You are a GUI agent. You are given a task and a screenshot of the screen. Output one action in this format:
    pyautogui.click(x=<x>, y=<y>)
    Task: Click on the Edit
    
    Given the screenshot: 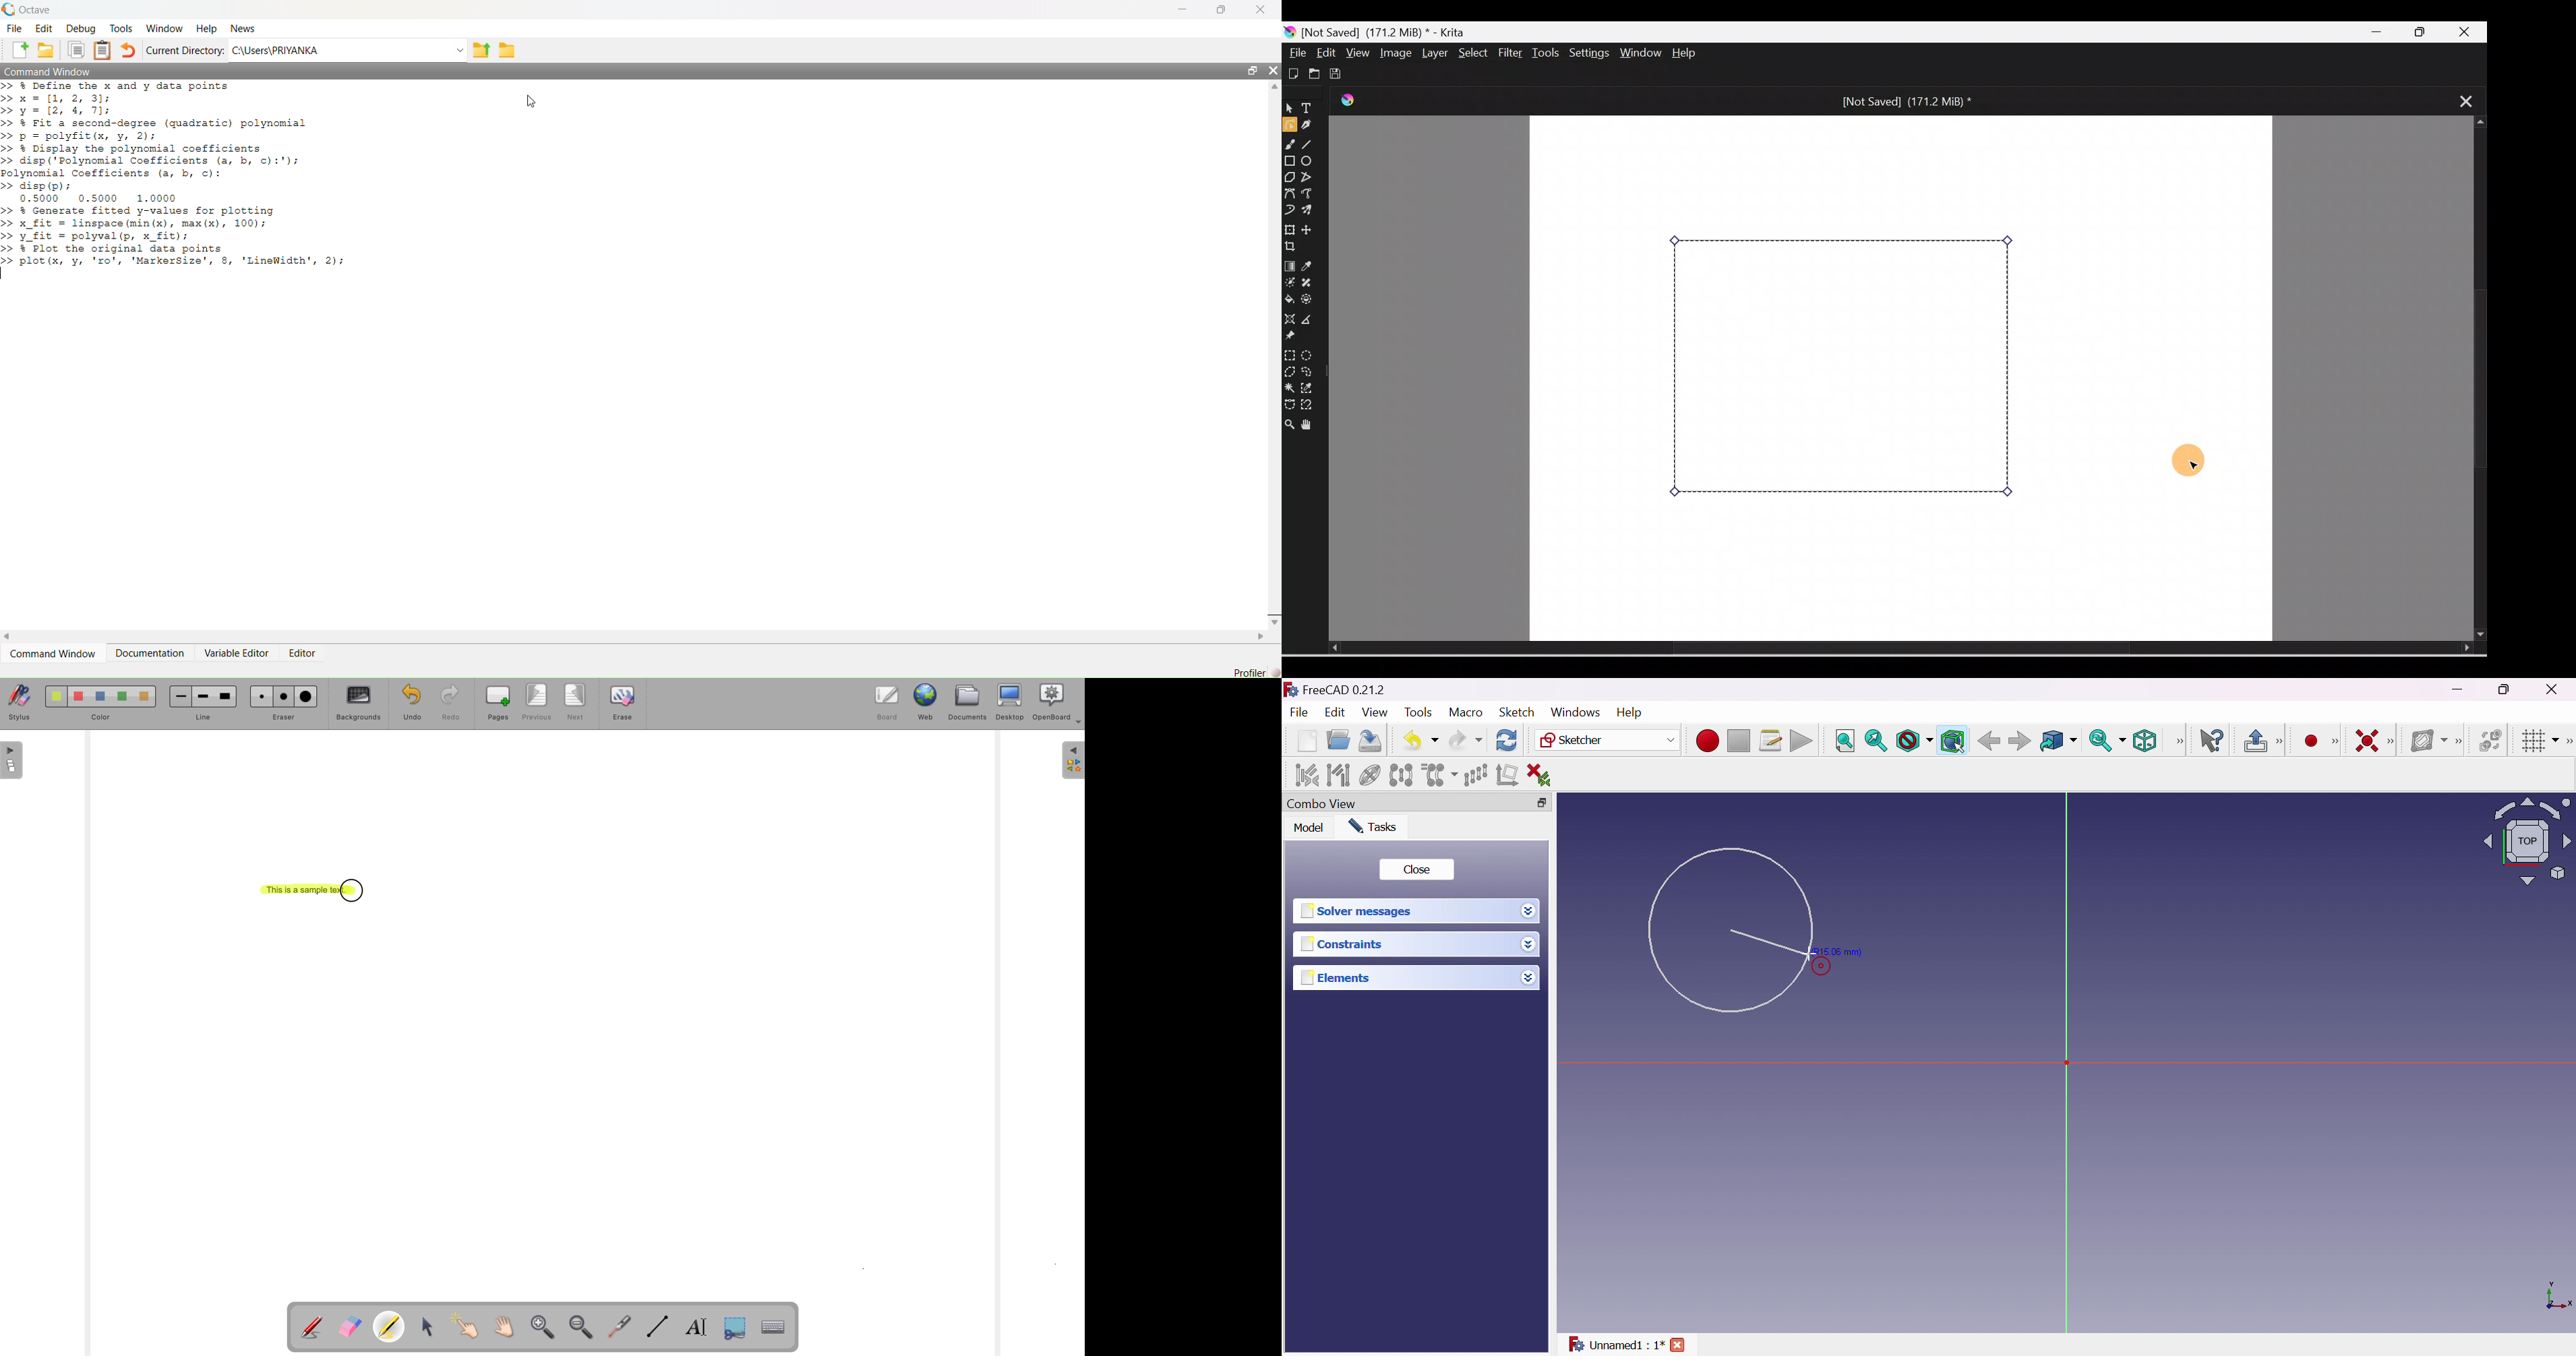 What is the action you would take?
    pyautogui.click(x=45, y=30)
    